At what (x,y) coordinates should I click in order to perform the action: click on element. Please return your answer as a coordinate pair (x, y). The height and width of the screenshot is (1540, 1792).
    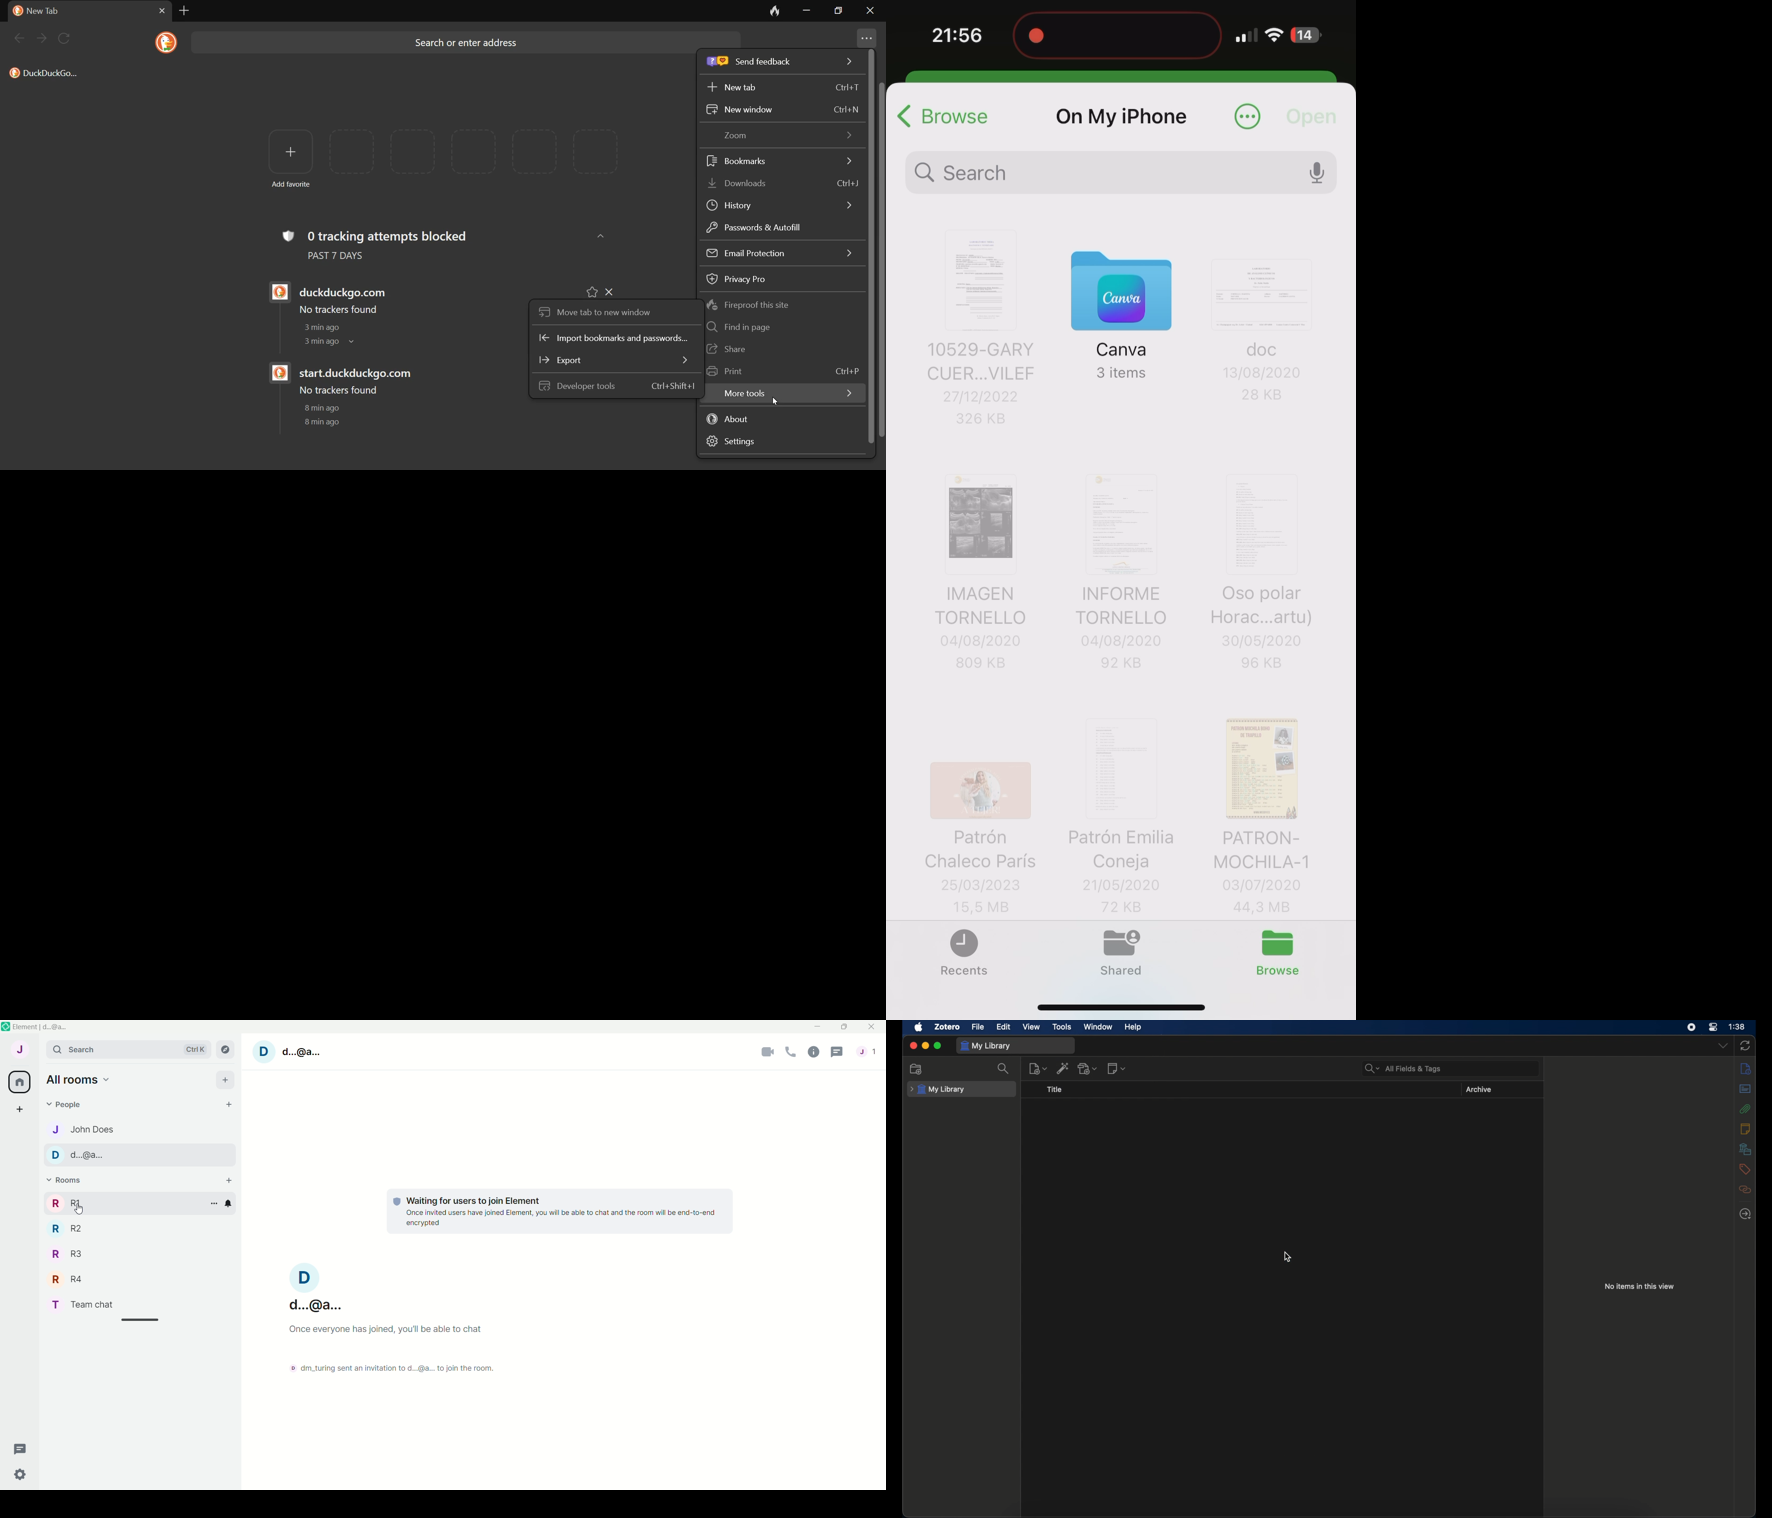
    Looking at the image, I should click on (41, 1028).